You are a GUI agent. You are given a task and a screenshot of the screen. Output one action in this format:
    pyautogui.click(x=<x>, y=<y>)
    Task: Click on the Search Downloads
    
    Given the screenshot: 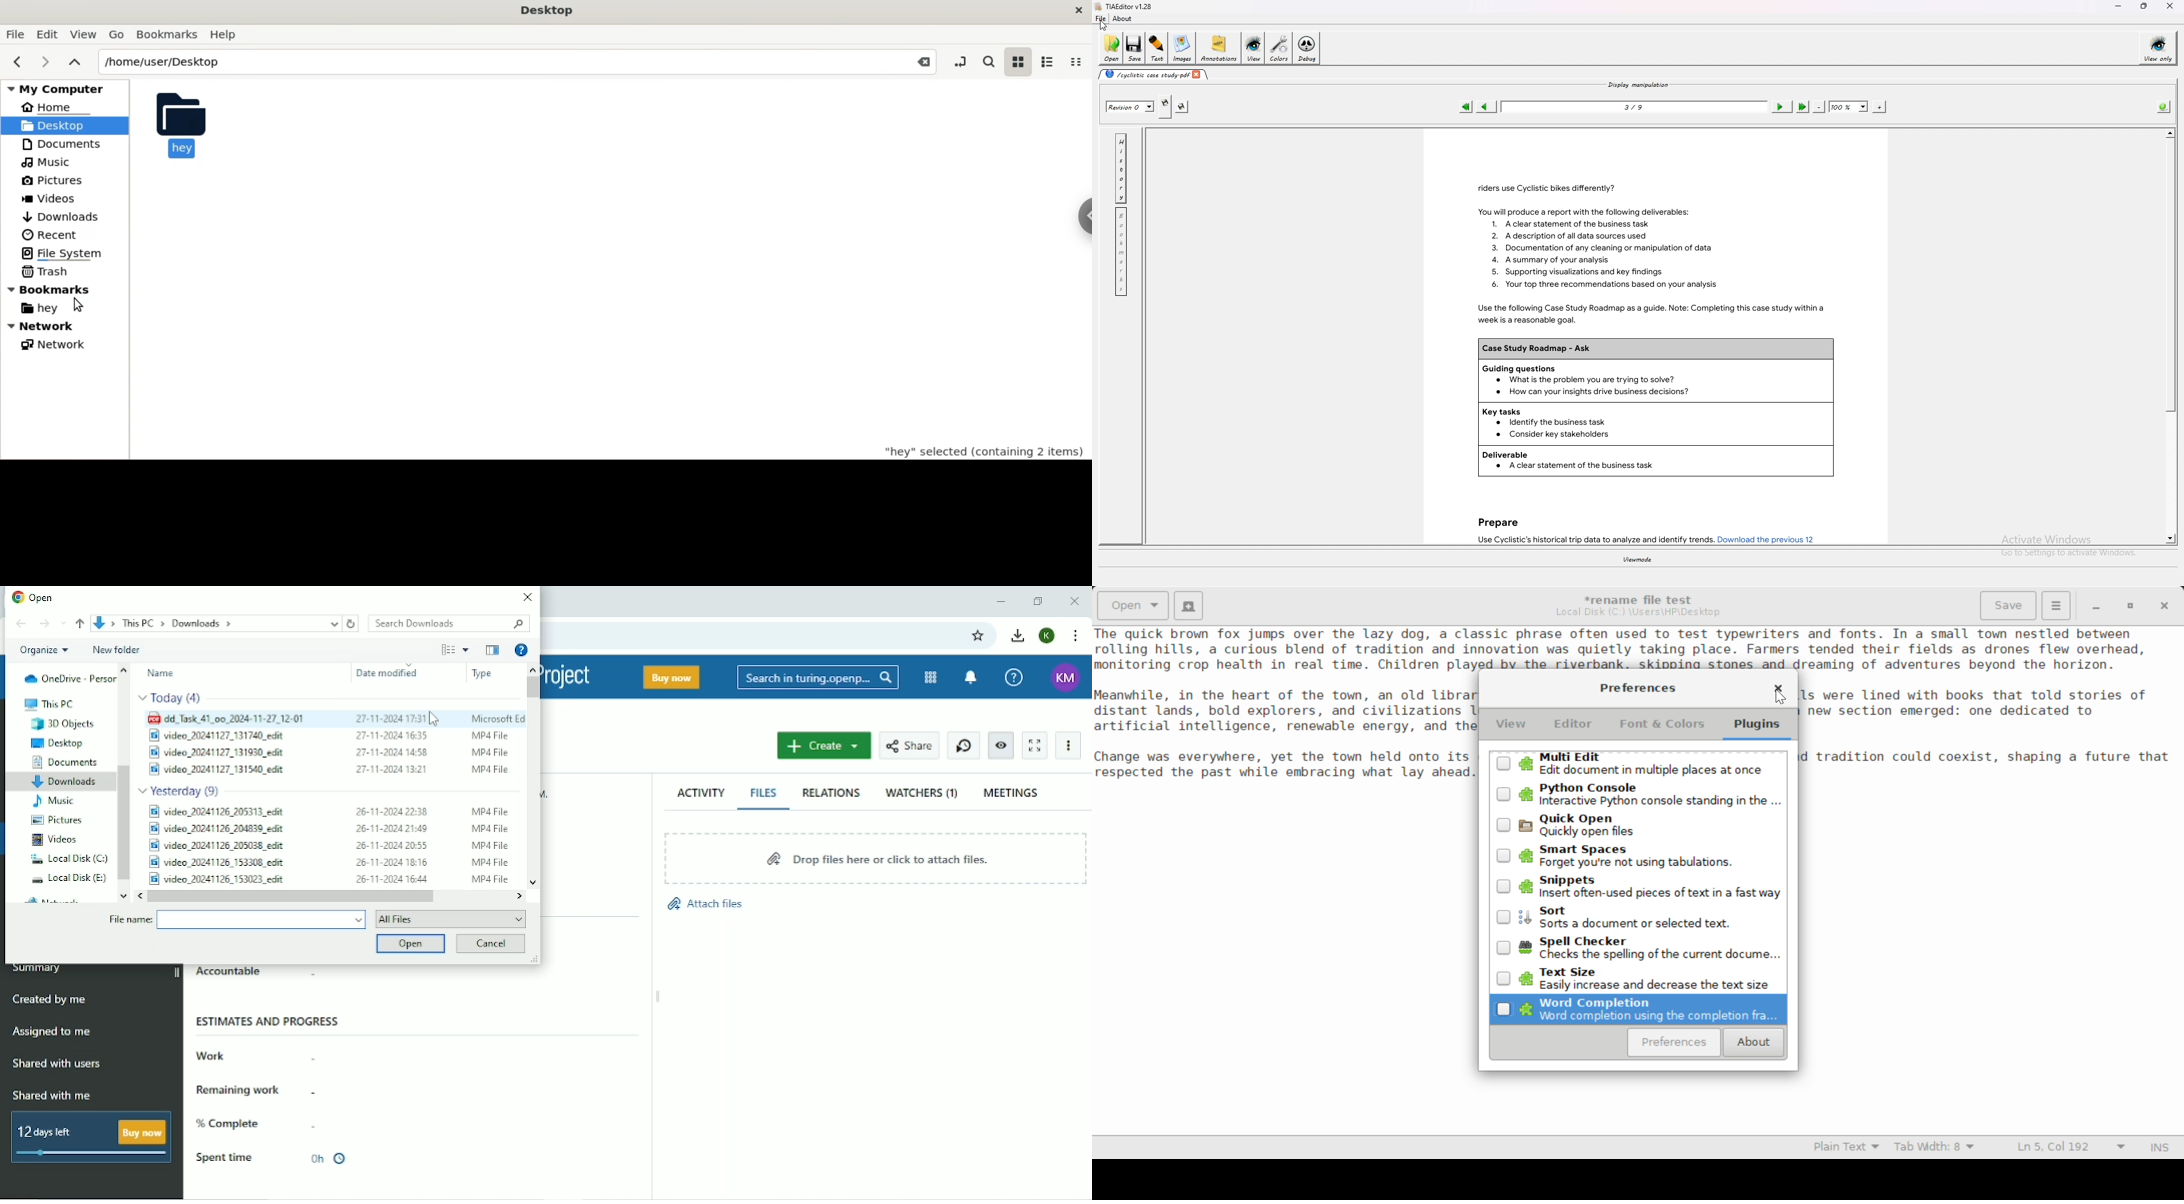 What is the action you would take?
    pyautogui.click(x=446, y=622)
    